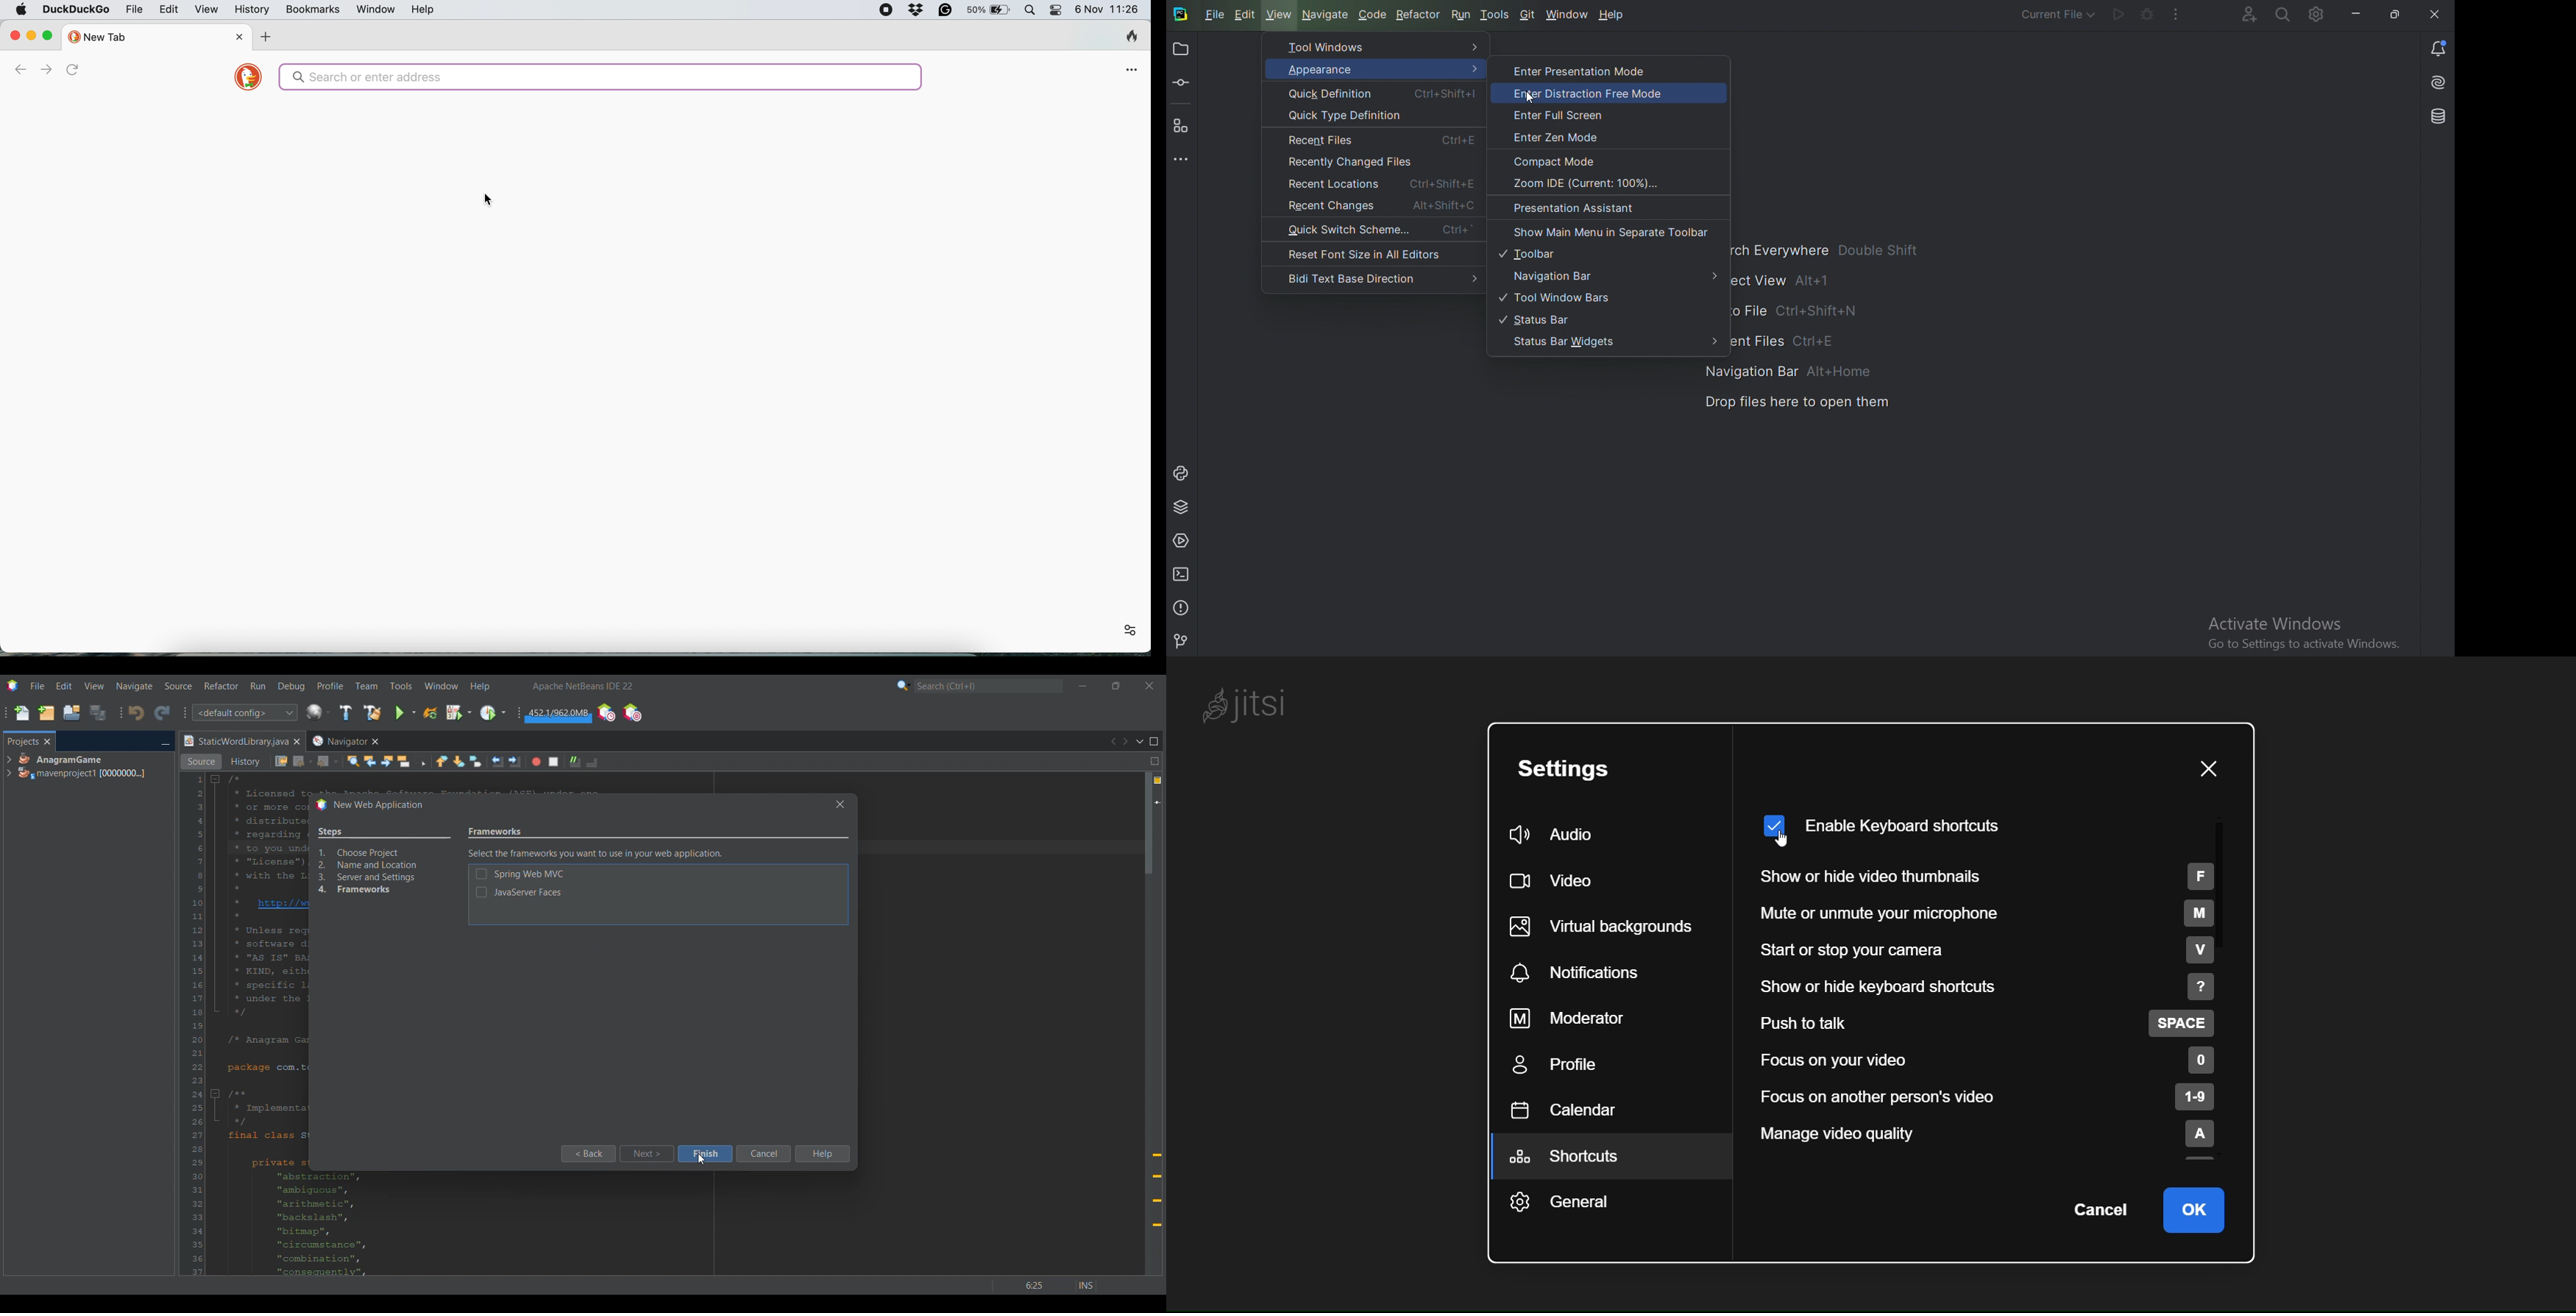  I want to click on Drop files here to open them, so click(1797, 404).